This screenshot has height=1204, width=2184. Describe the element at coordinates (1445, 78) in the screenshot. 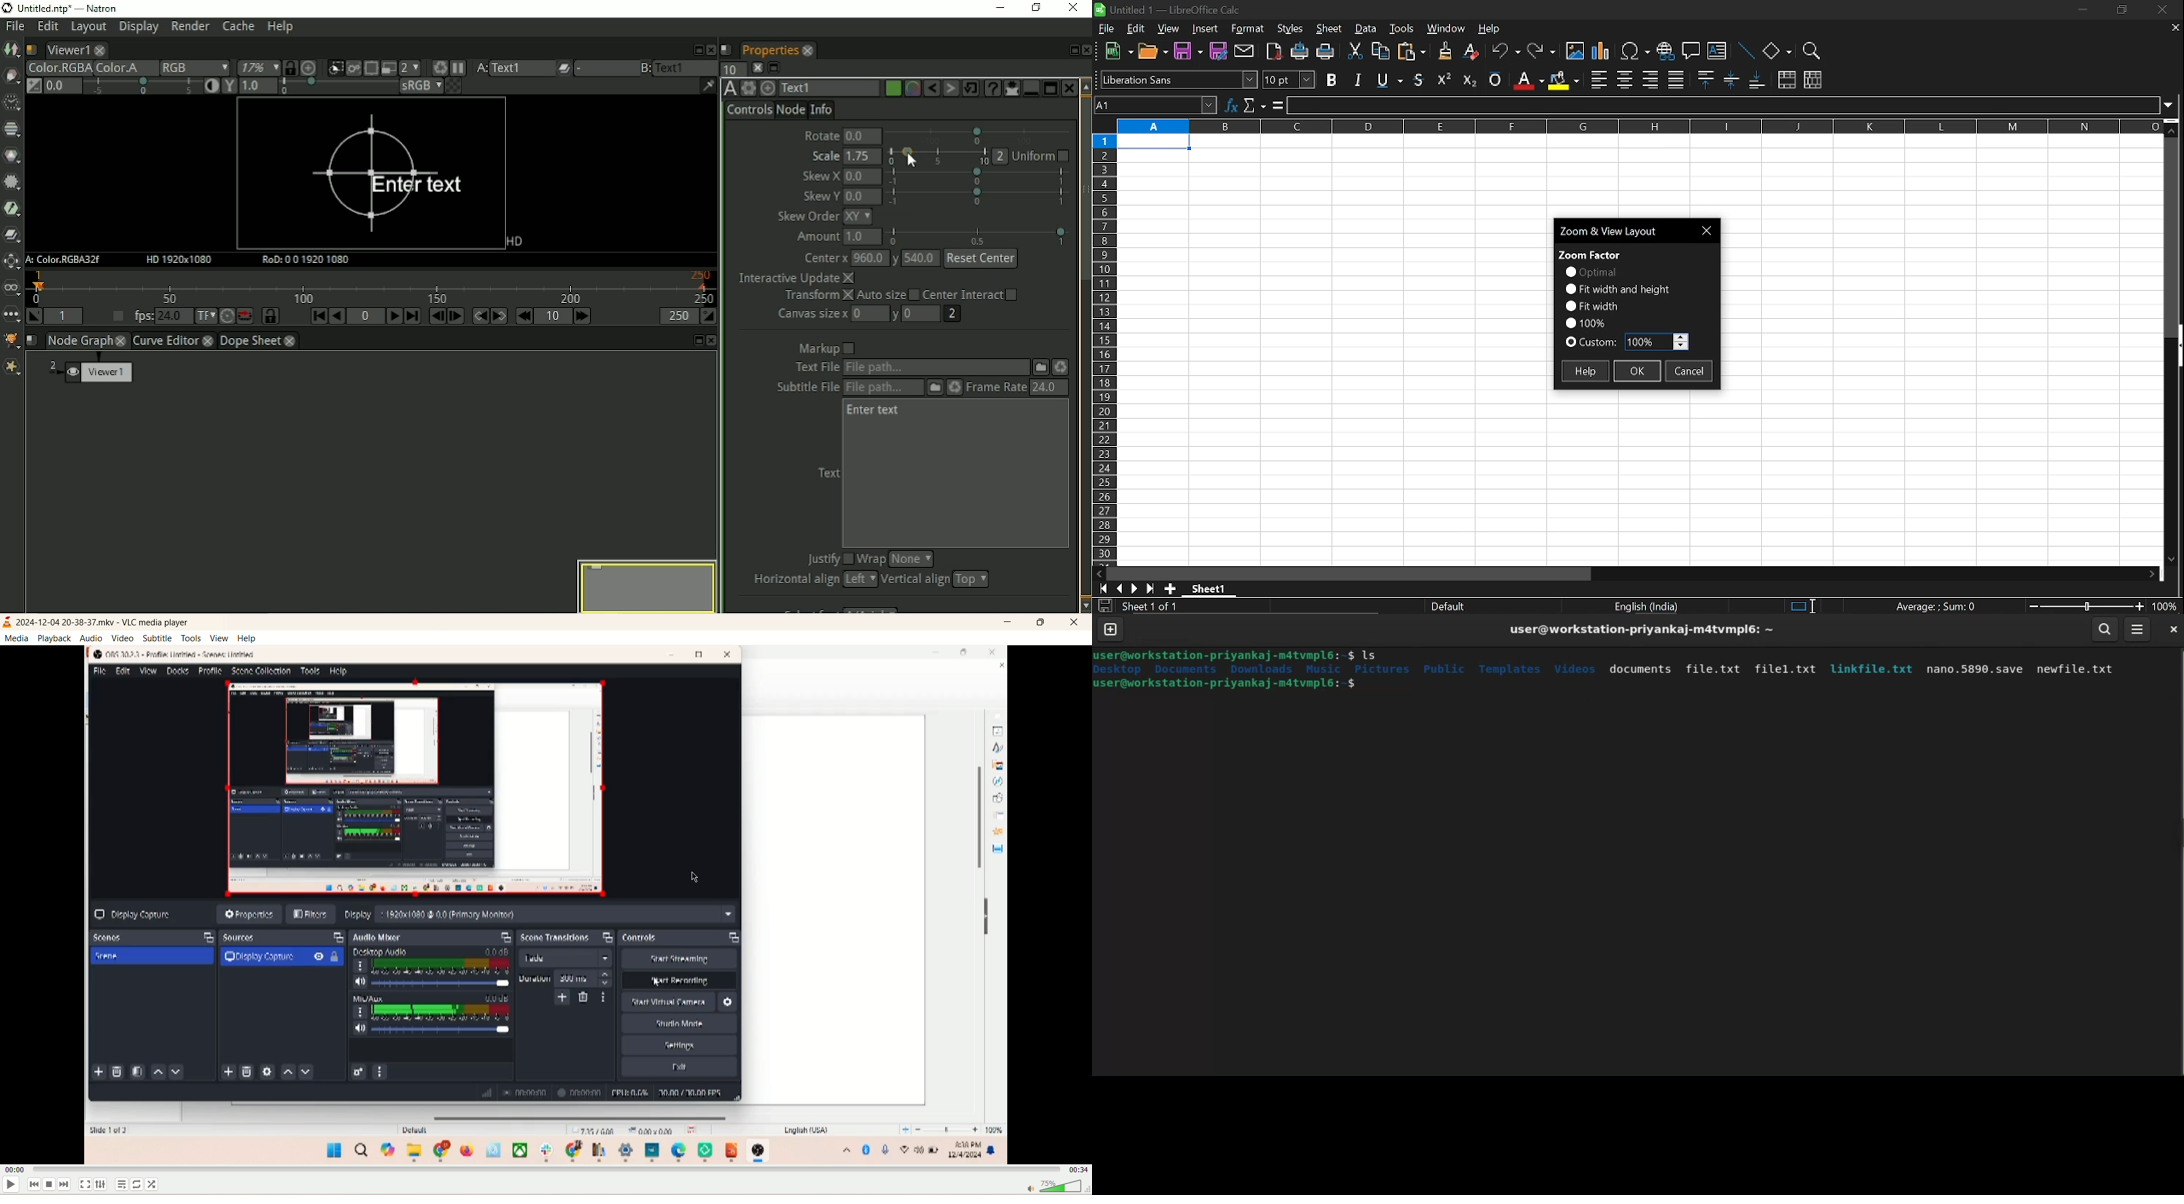

I see `superscript` at that location.